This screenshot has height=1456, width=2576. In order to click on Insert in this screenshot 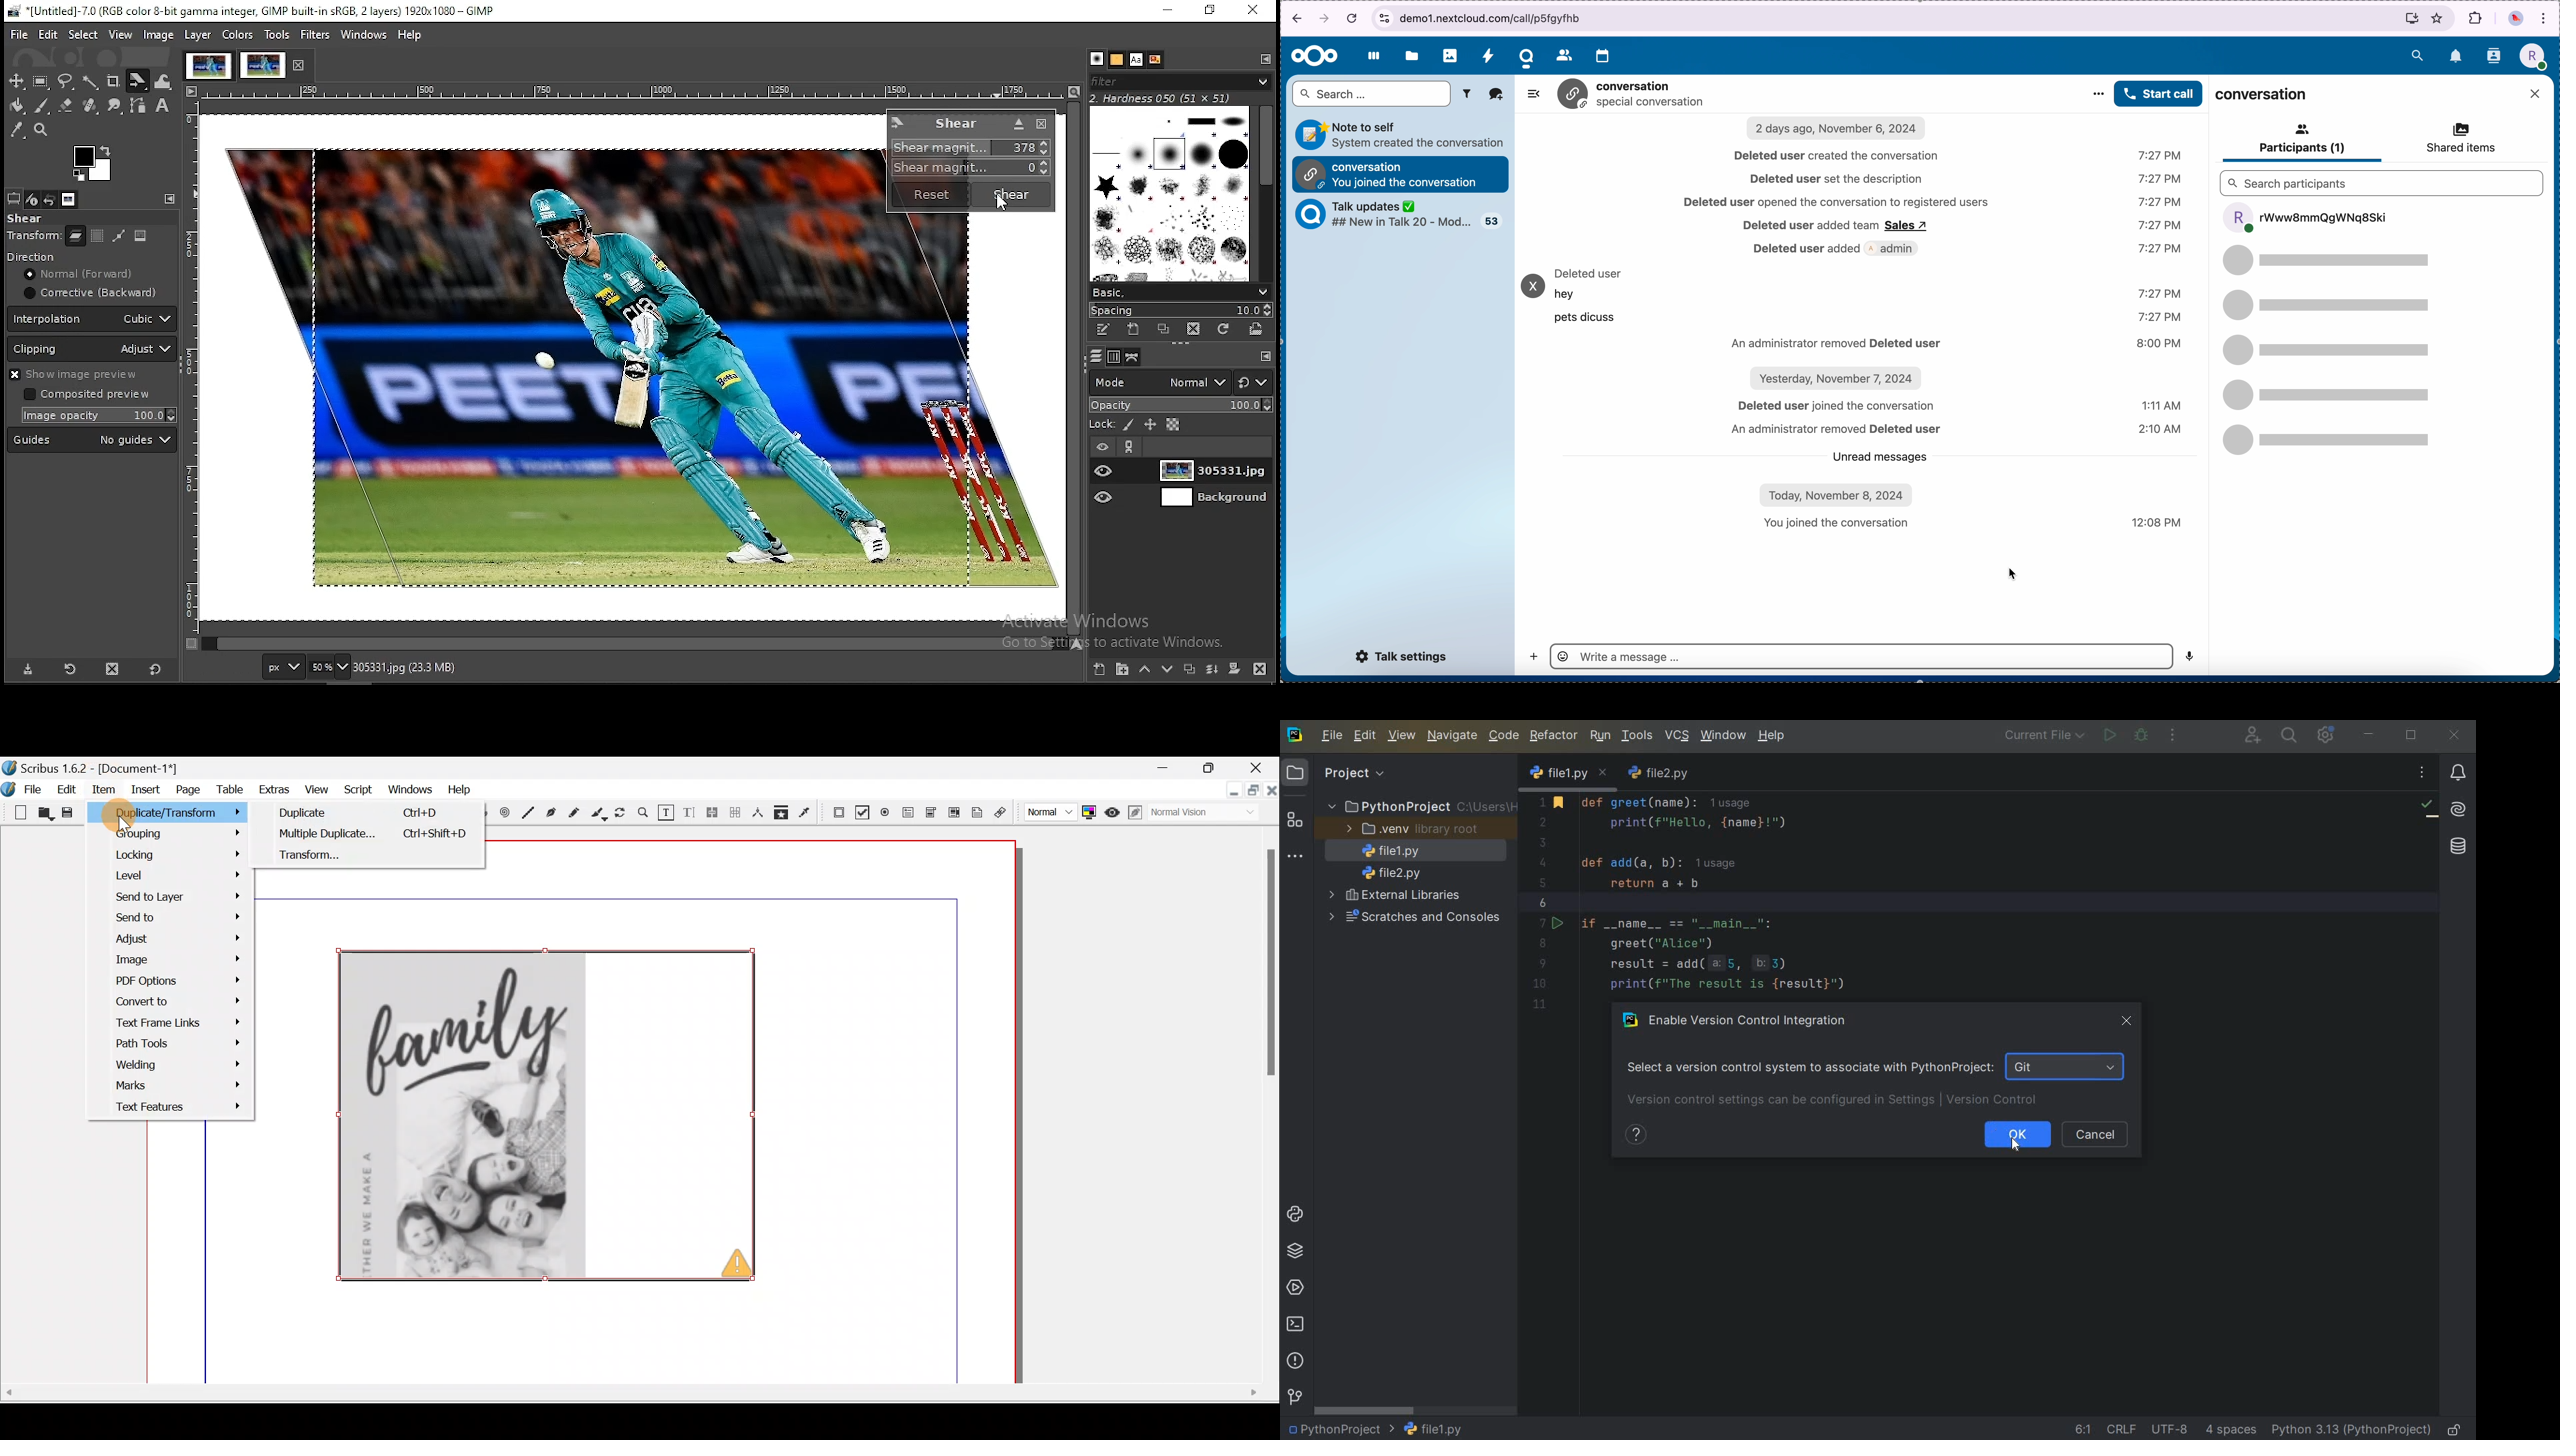, I will do `click(147, 792)`.